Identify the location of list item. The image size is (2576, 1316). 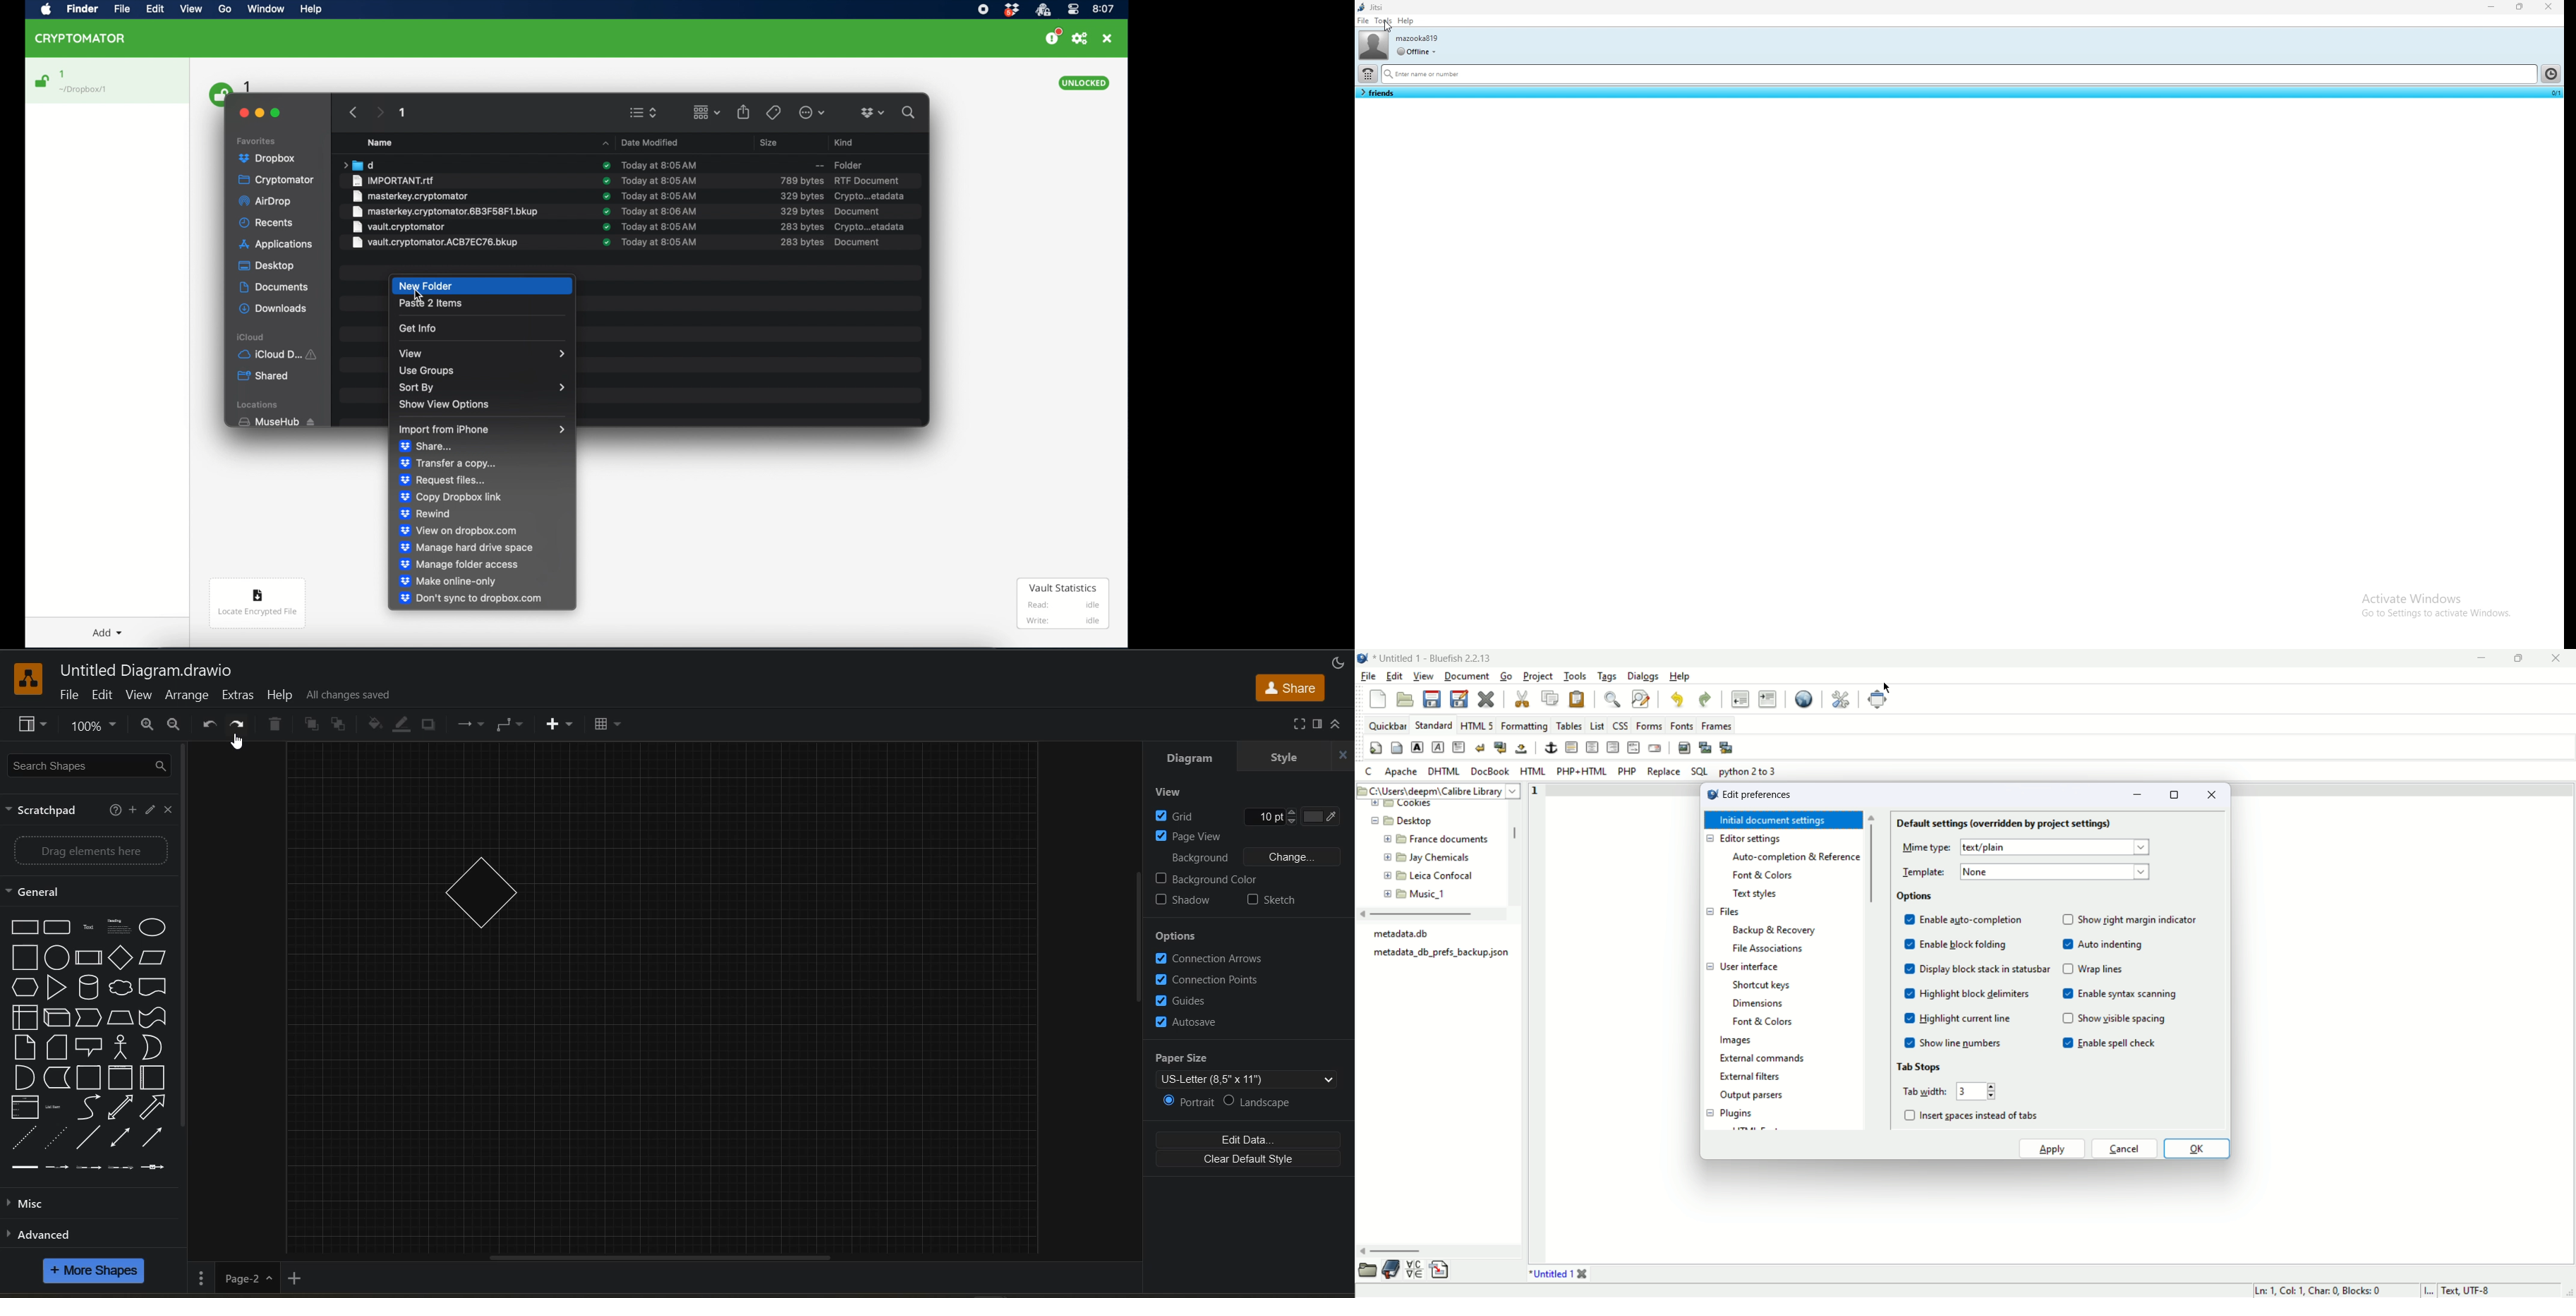
(54, 1105).